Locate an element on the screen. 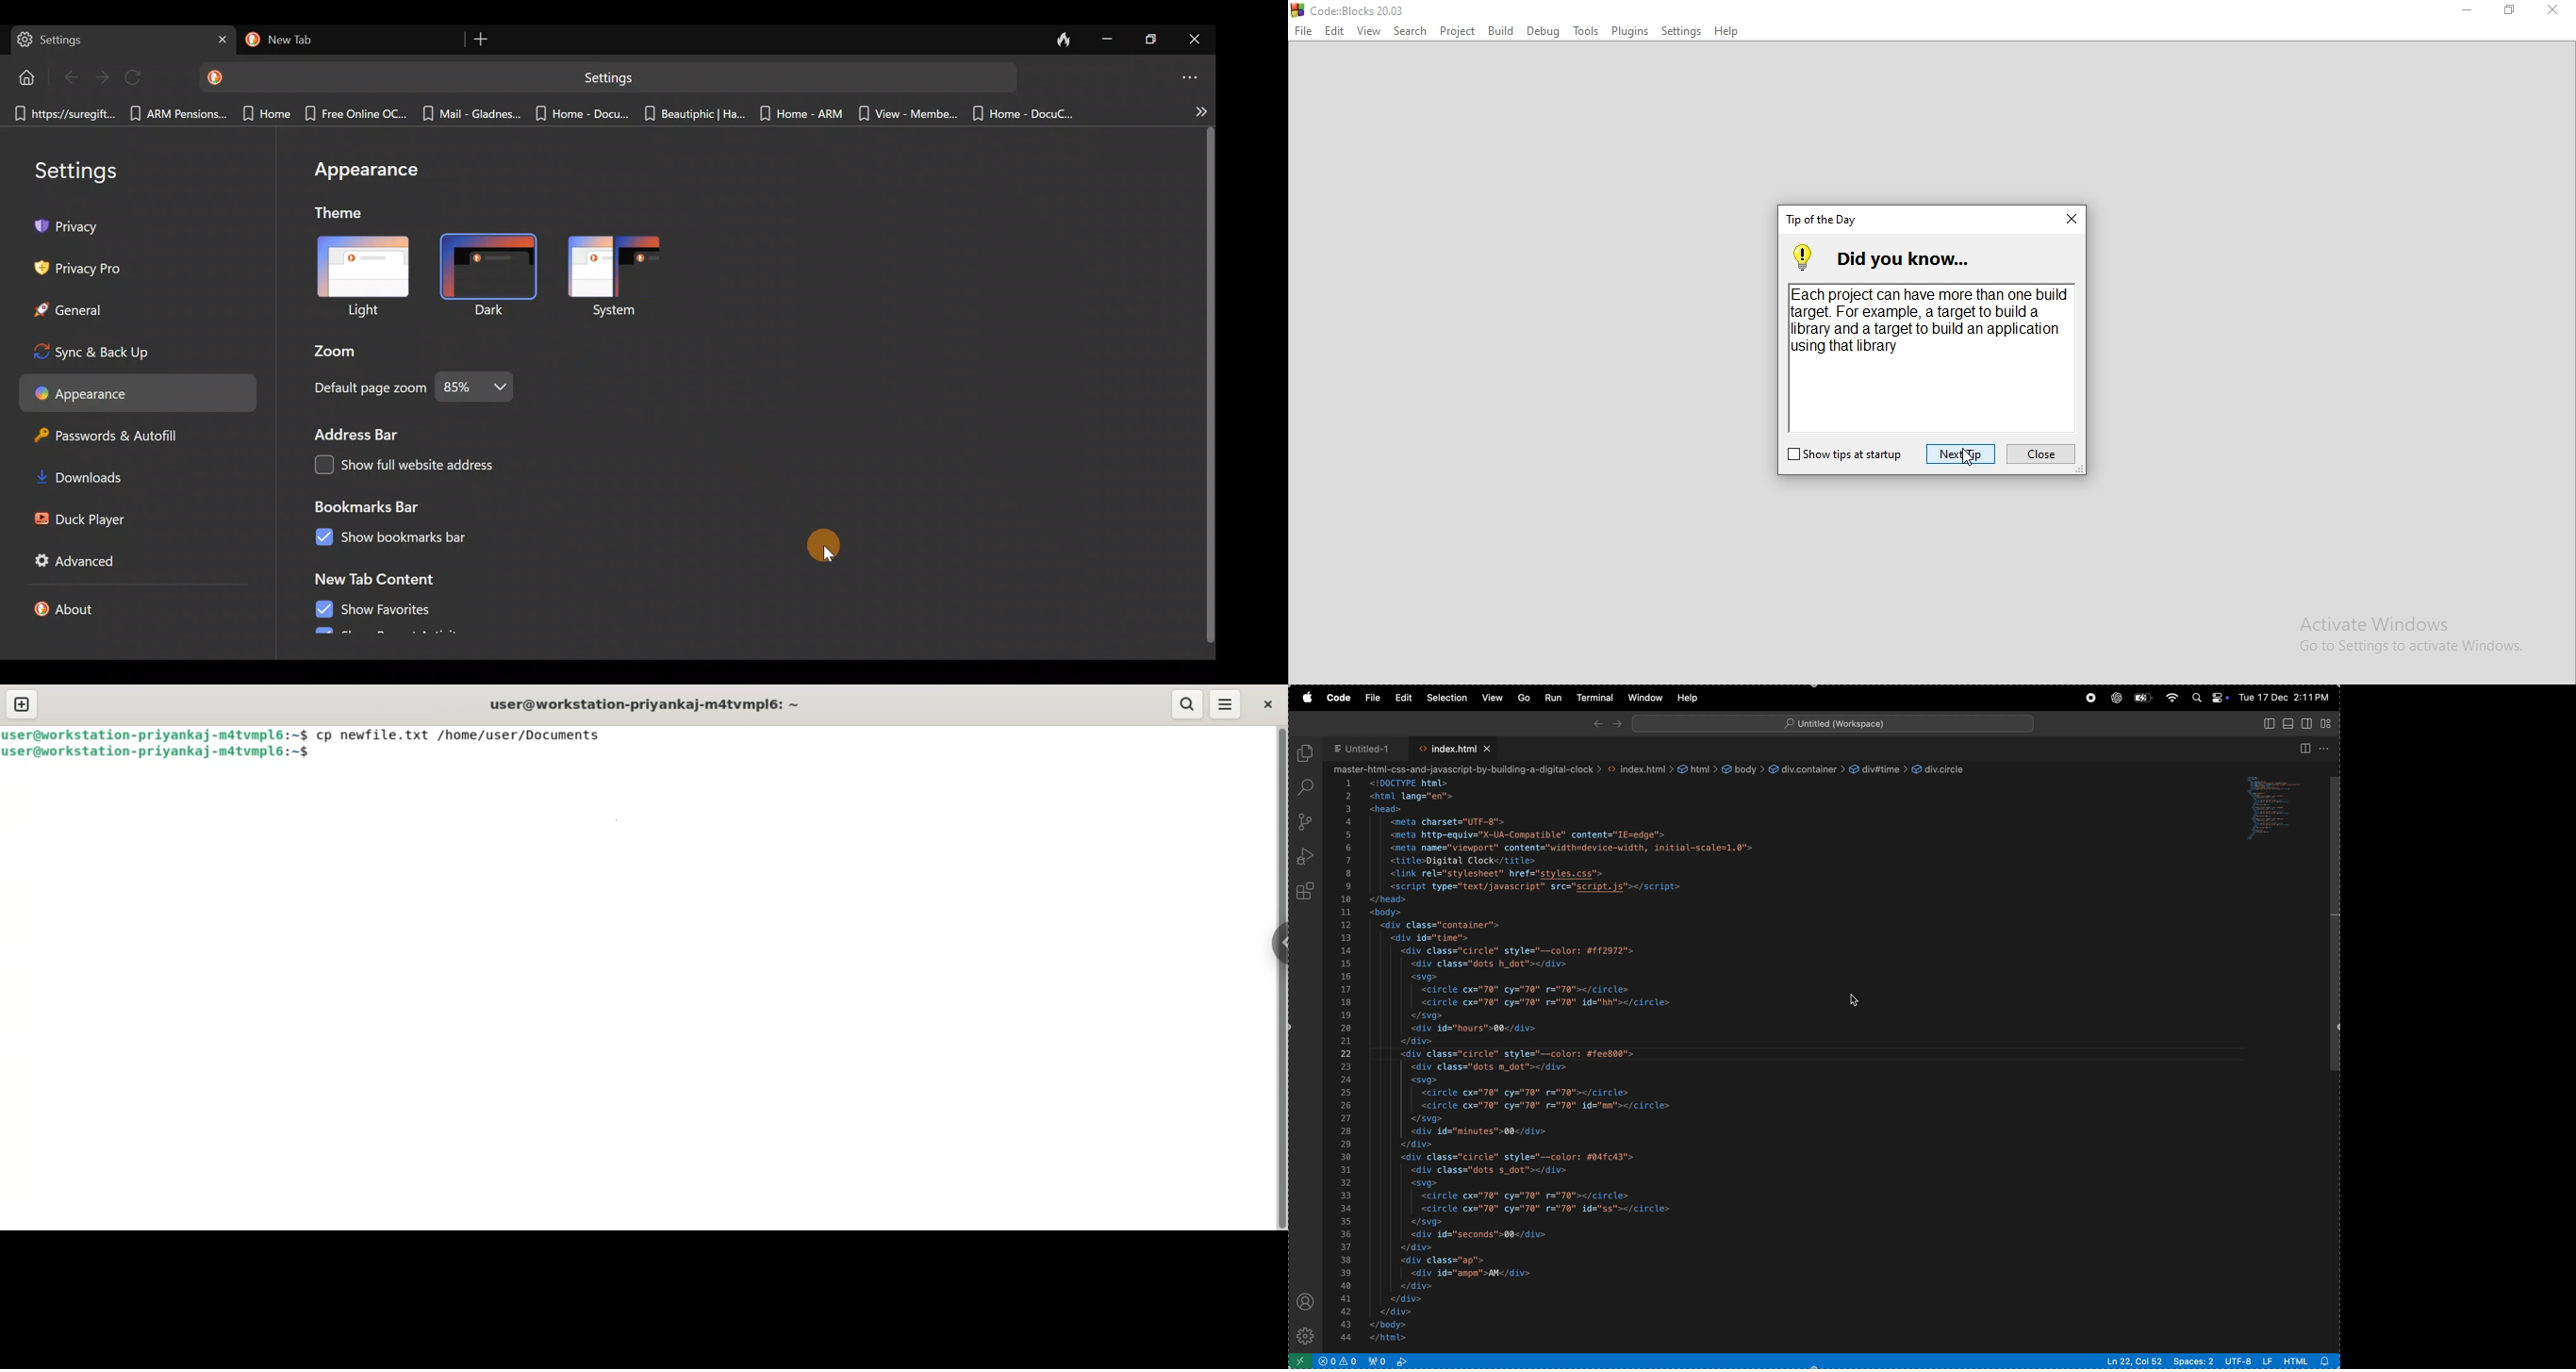  apple widgets is located at coordinates (2207, 696).